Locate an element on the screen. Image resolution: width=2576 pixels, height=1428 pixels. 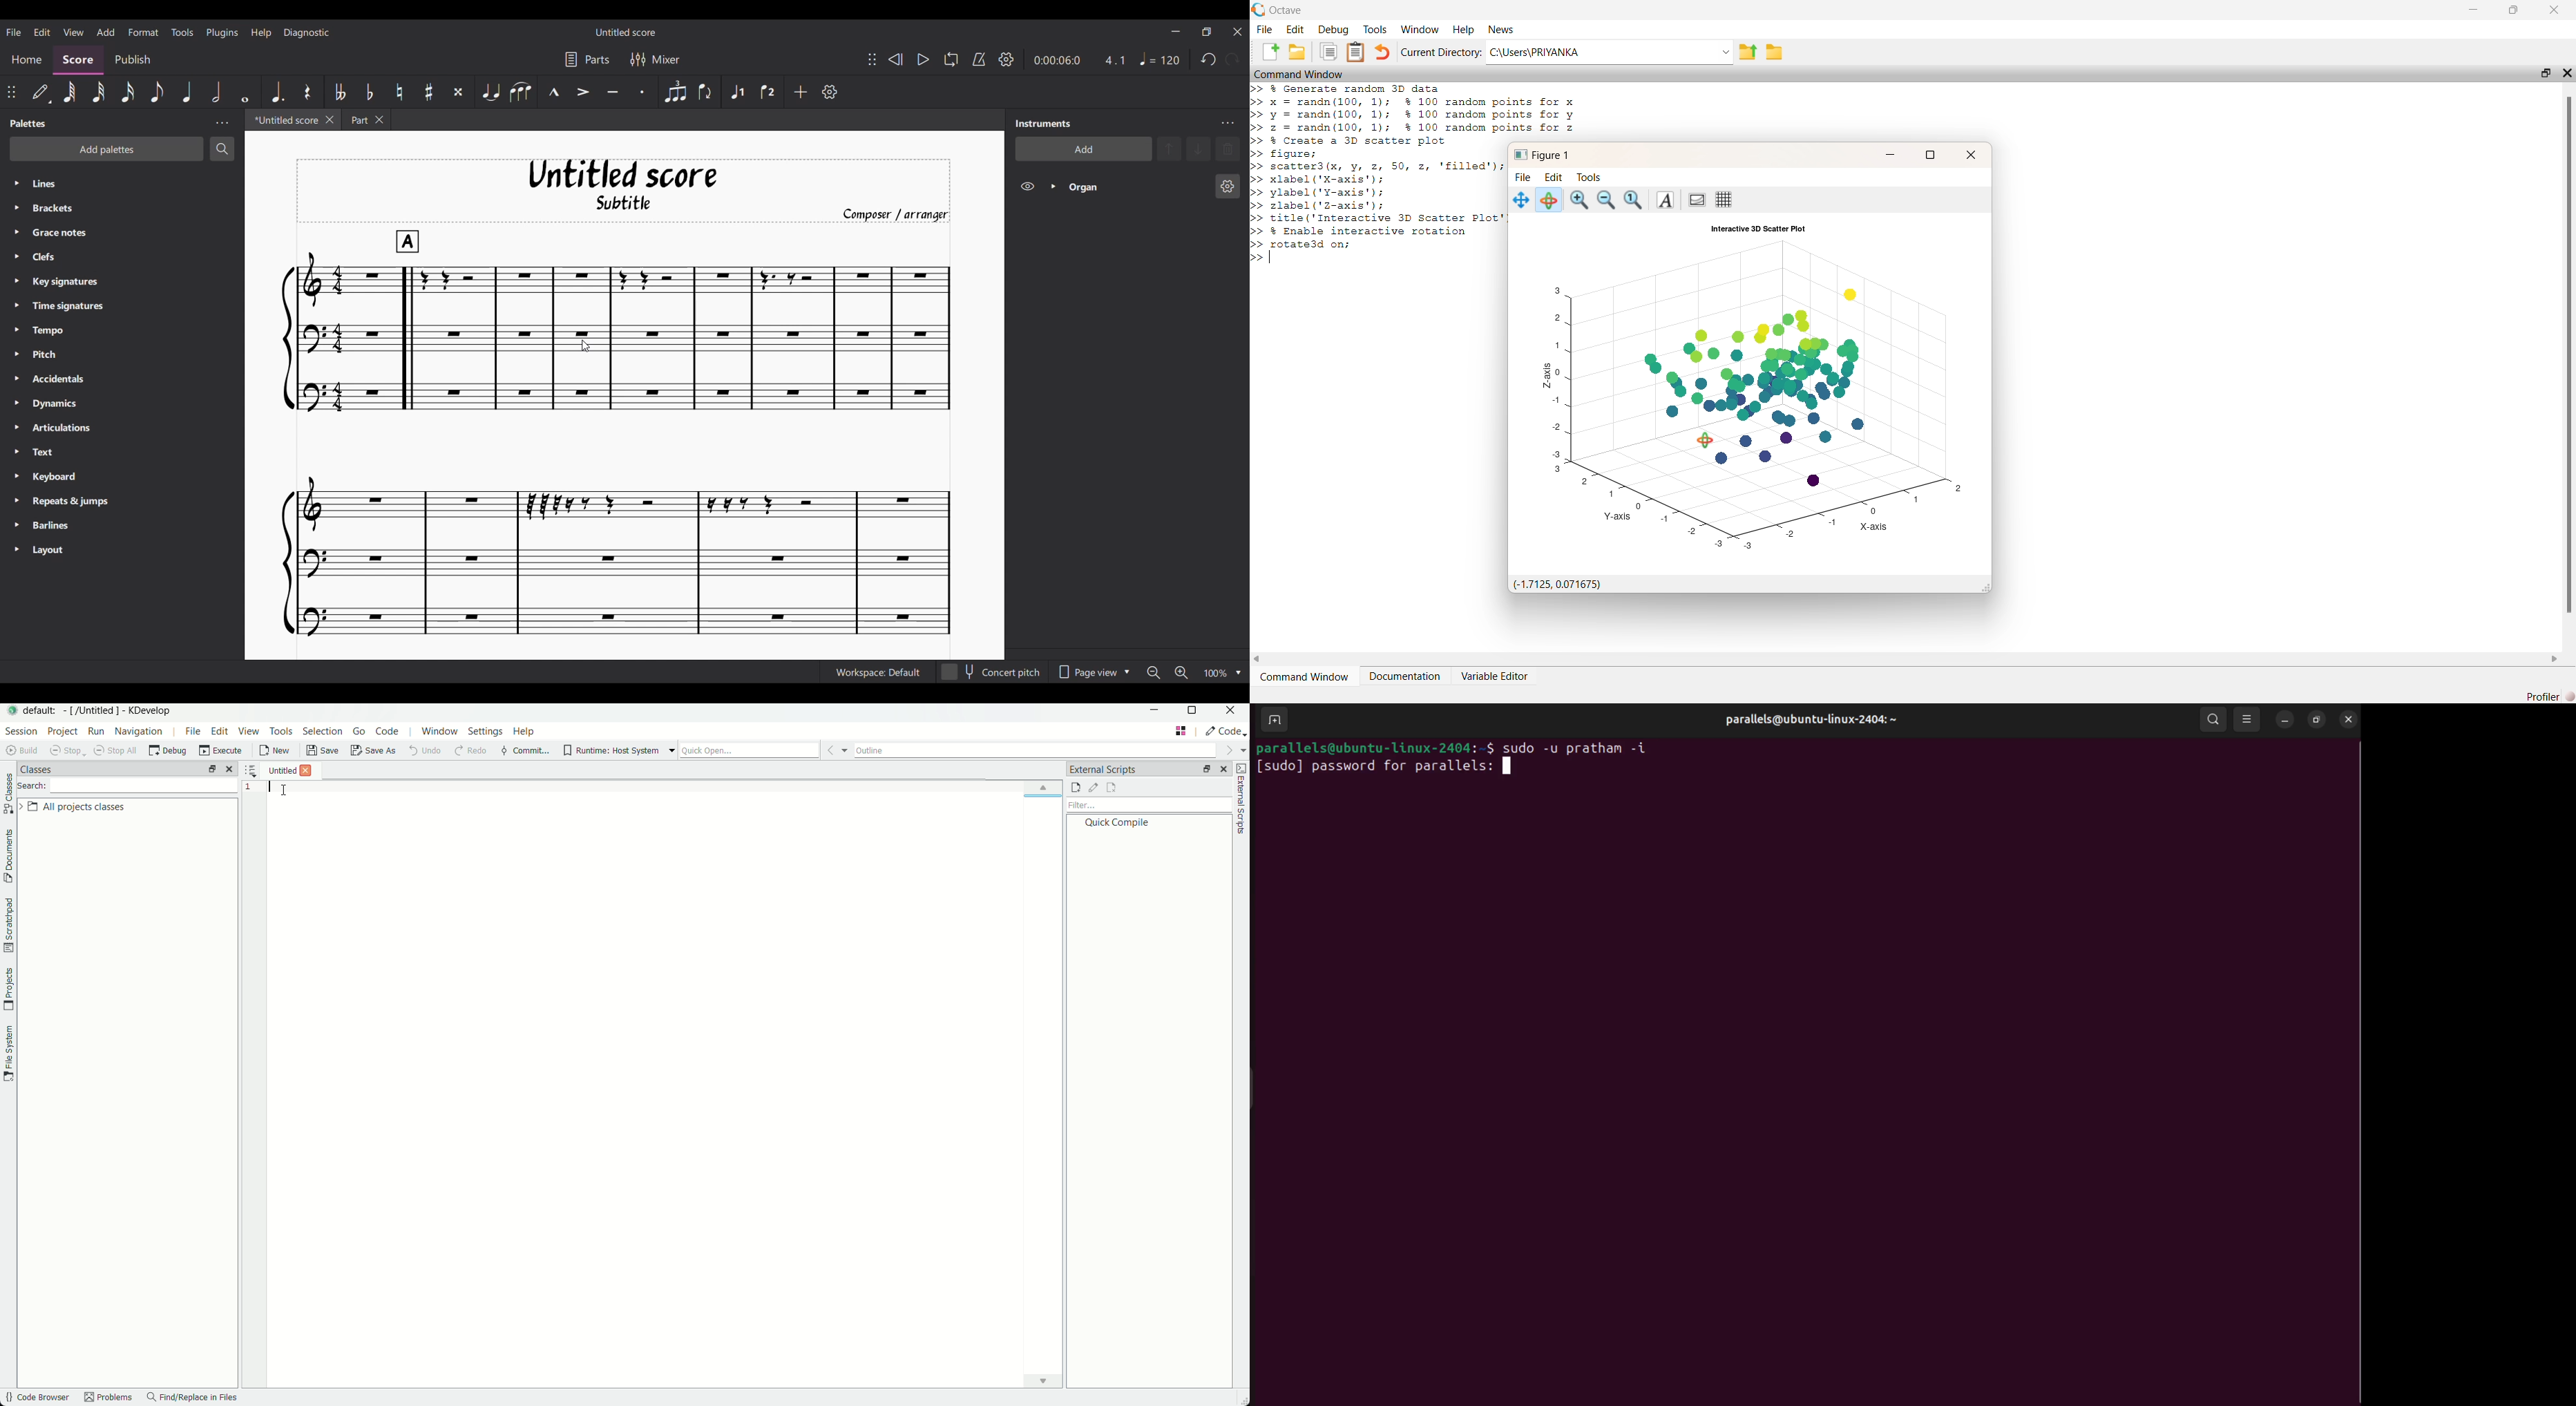
Flip direction is located at coordinates (706, 92).